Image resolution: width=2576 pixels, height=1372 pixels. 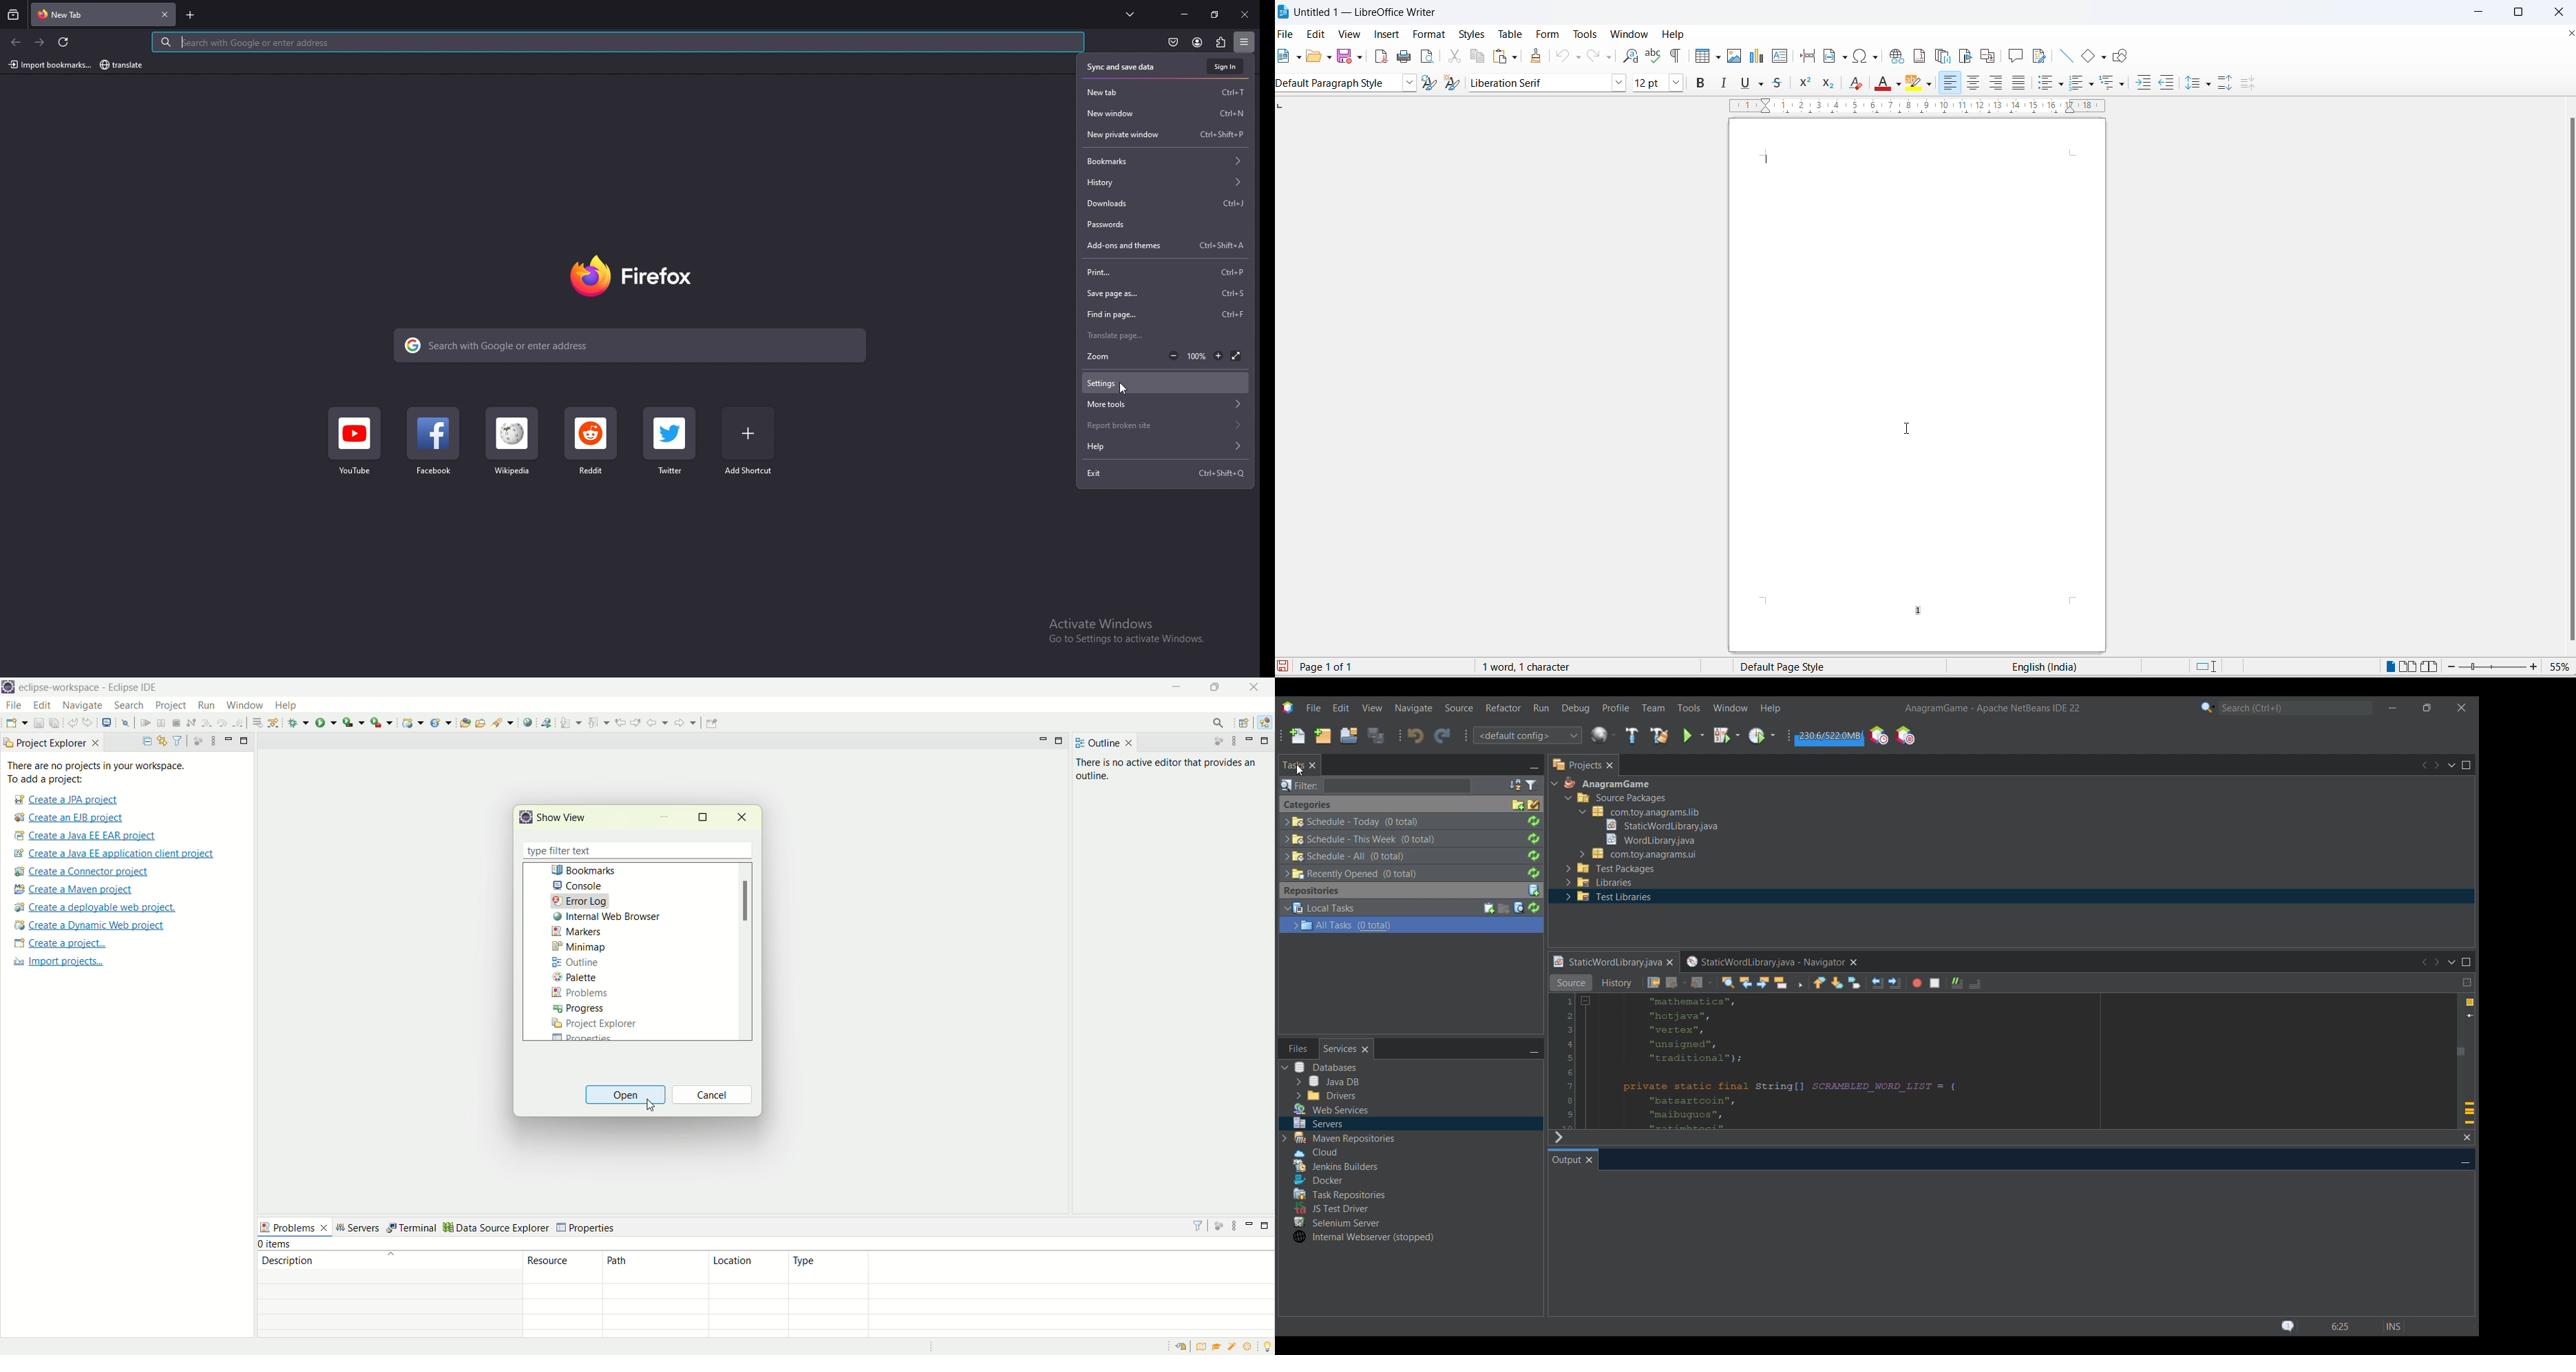 What do you see at coordinates (1516, 57) in the screenshot?
I see `paste options` at bounding box center [1516, 57].